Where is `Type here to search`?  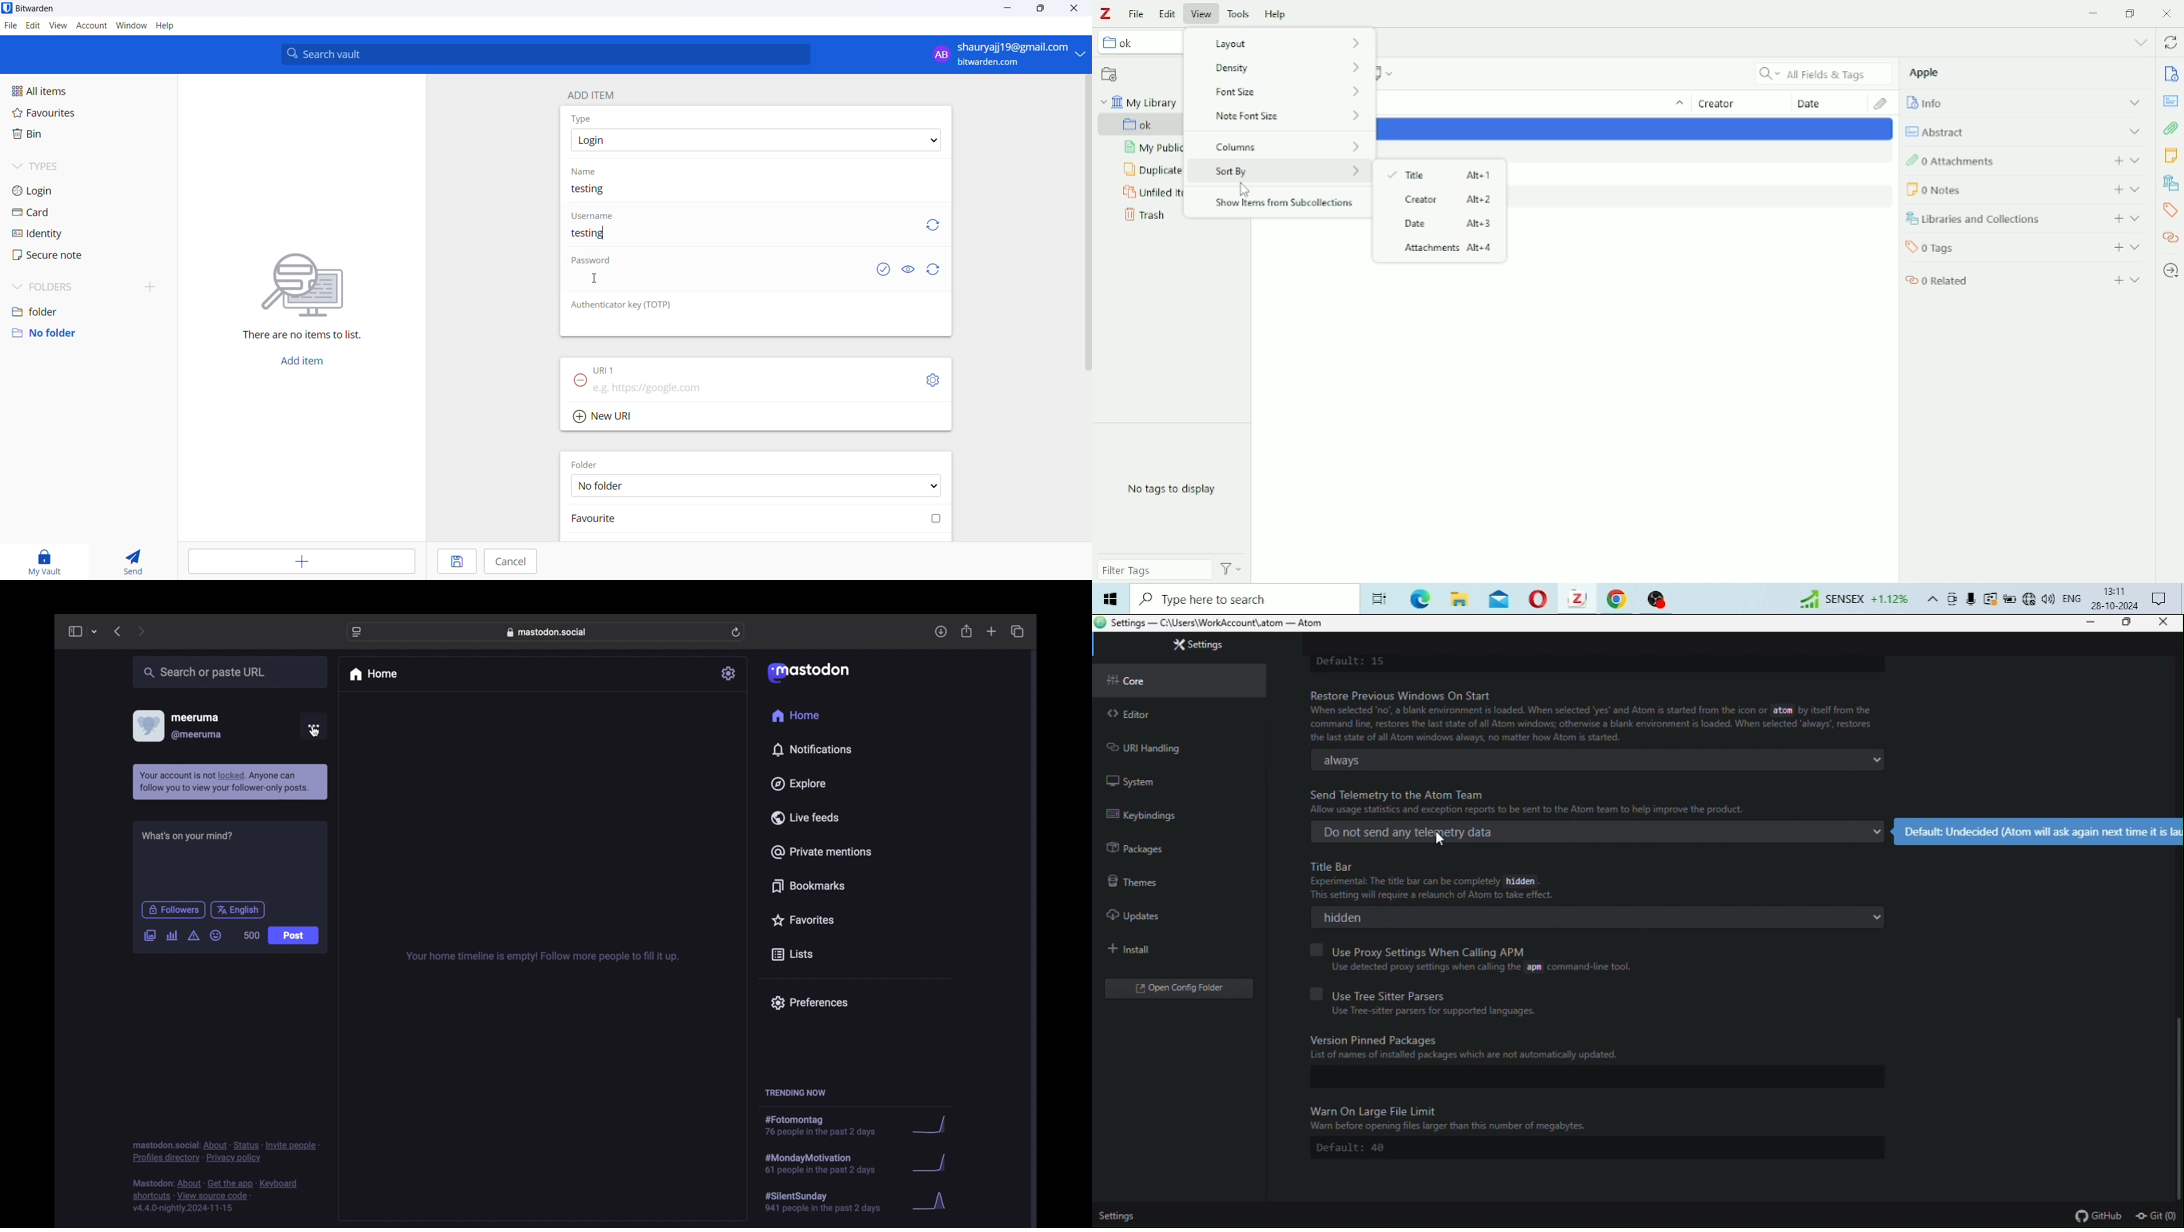 Type here to search is located at coordinates (1239, 602).